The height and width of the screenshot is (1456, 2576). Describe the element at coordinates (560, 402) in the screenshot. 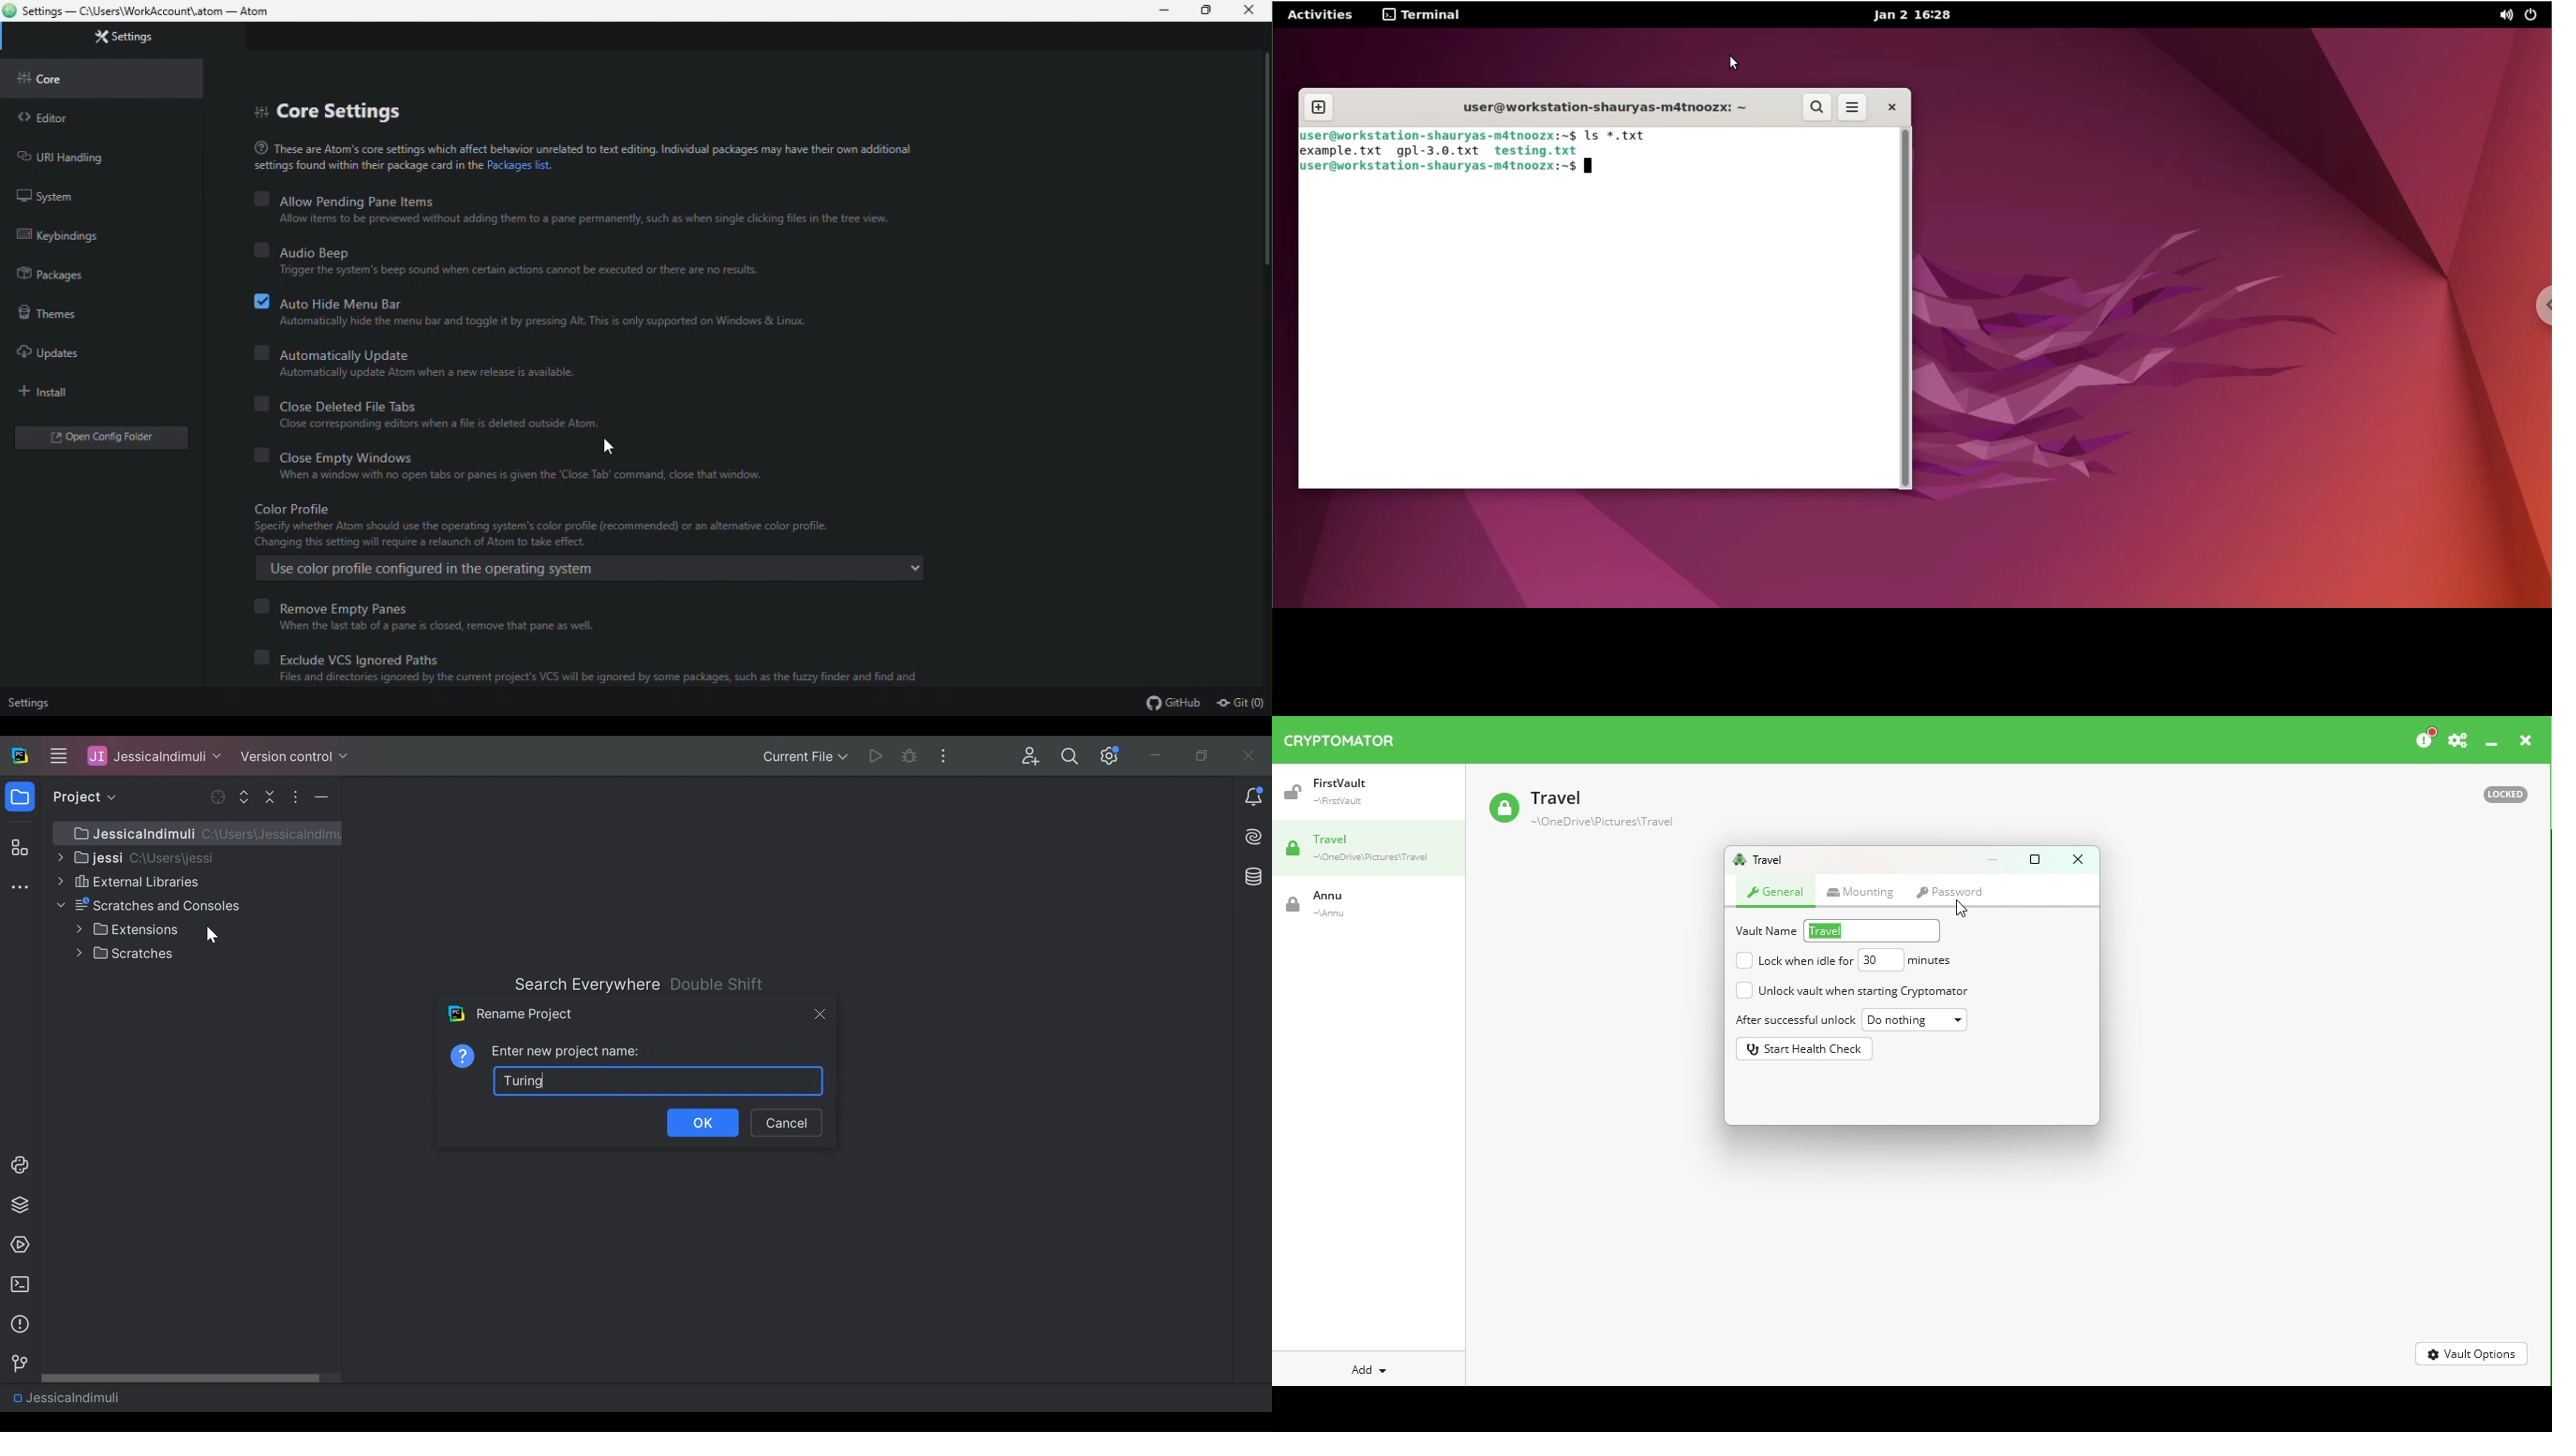

I see `Close Deleted File Tabs` at that location.